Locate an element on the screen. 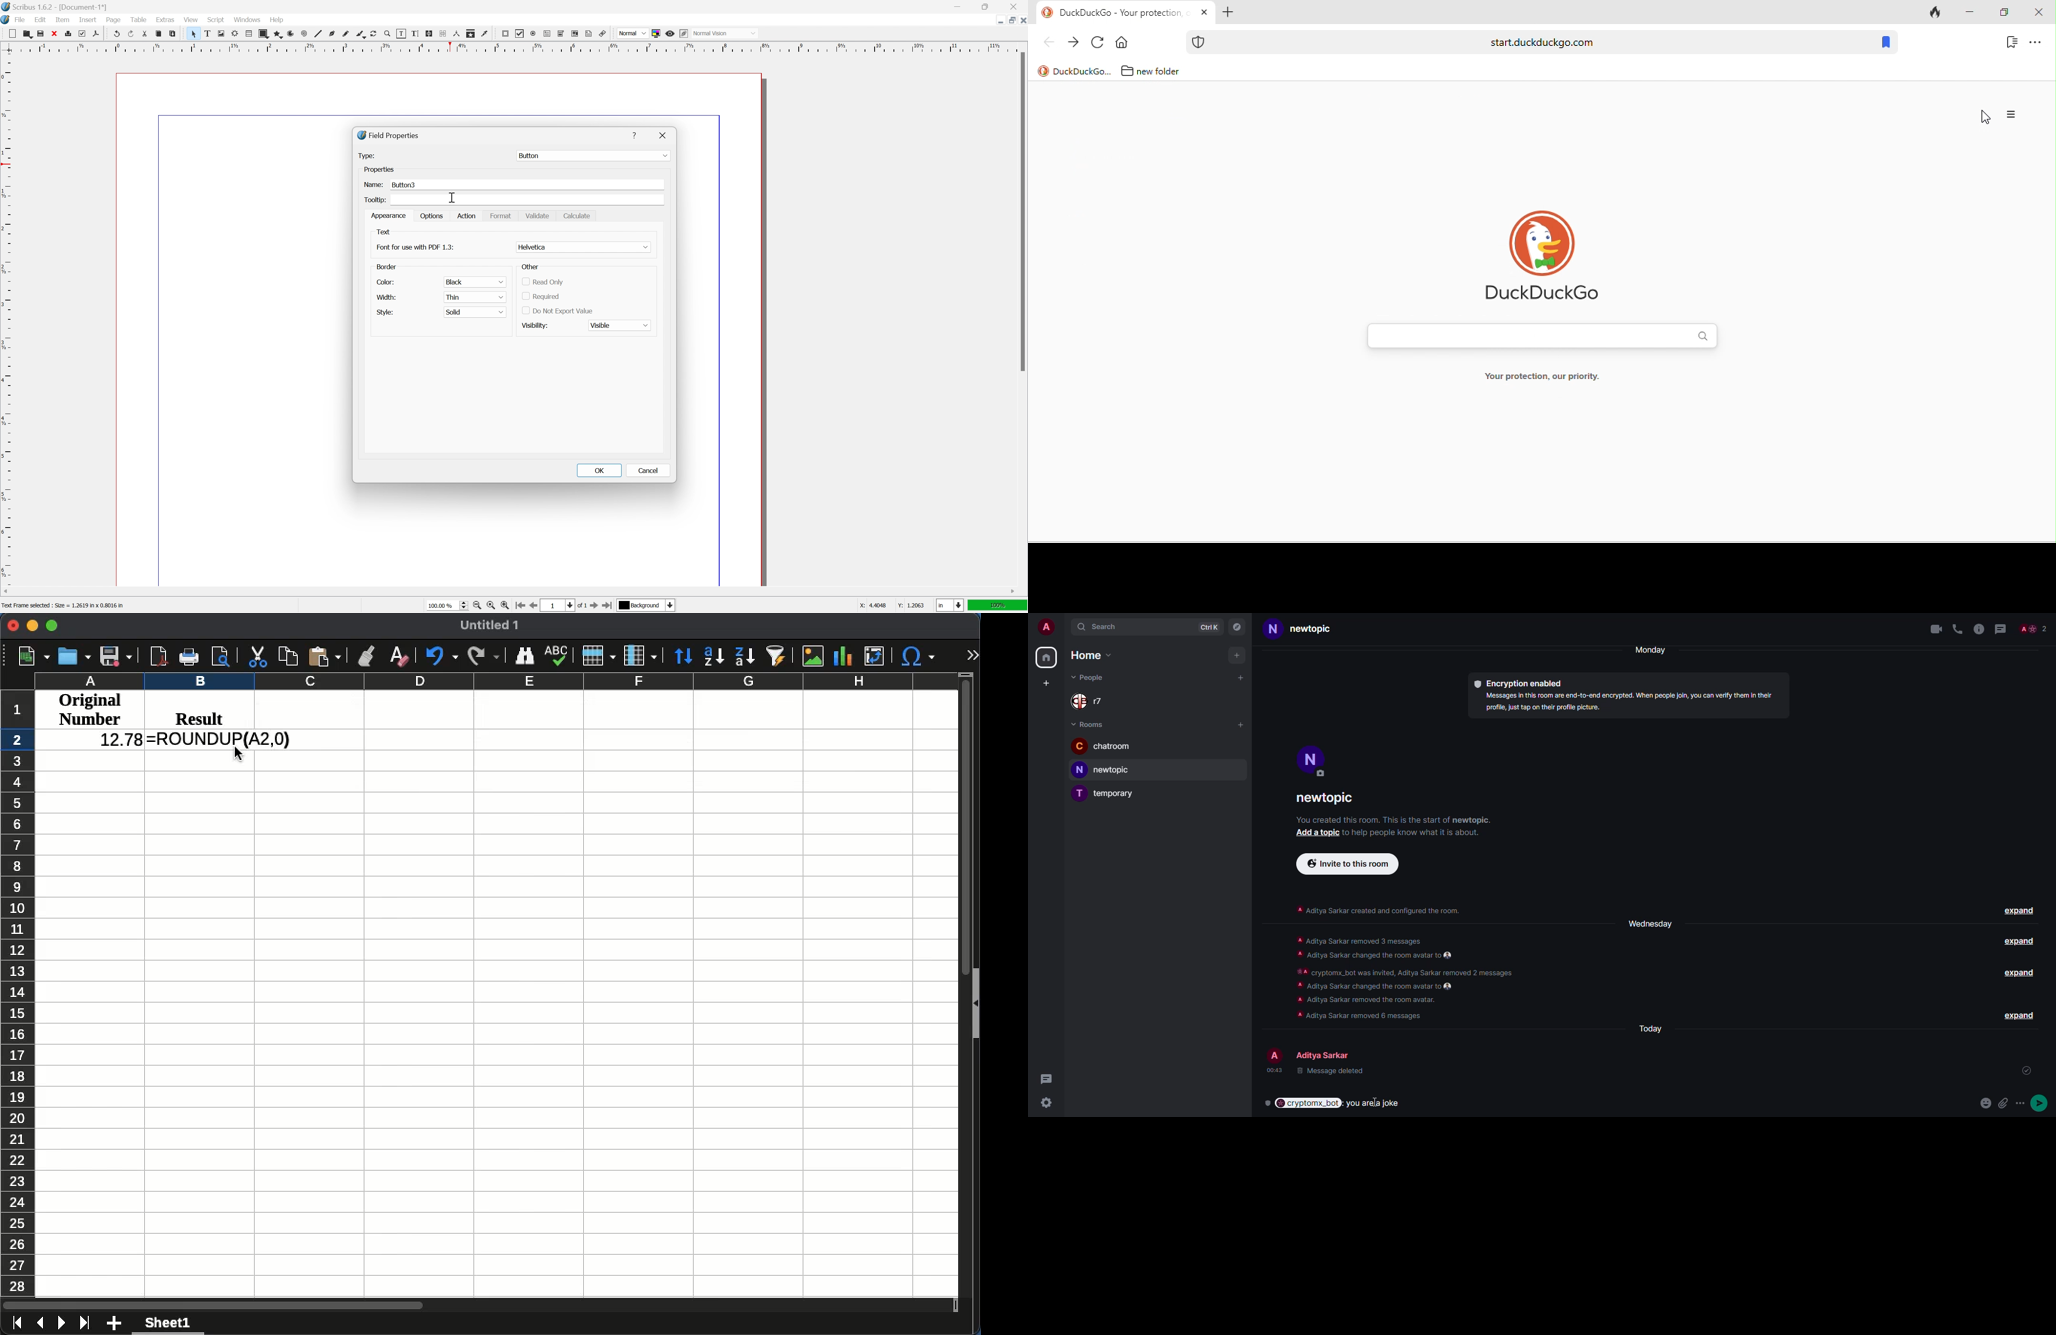 The width and height of the screenshot is (2072, 1344). Scribus 1.6.2 - [Document 1*] is located at coordinates (65, 8).